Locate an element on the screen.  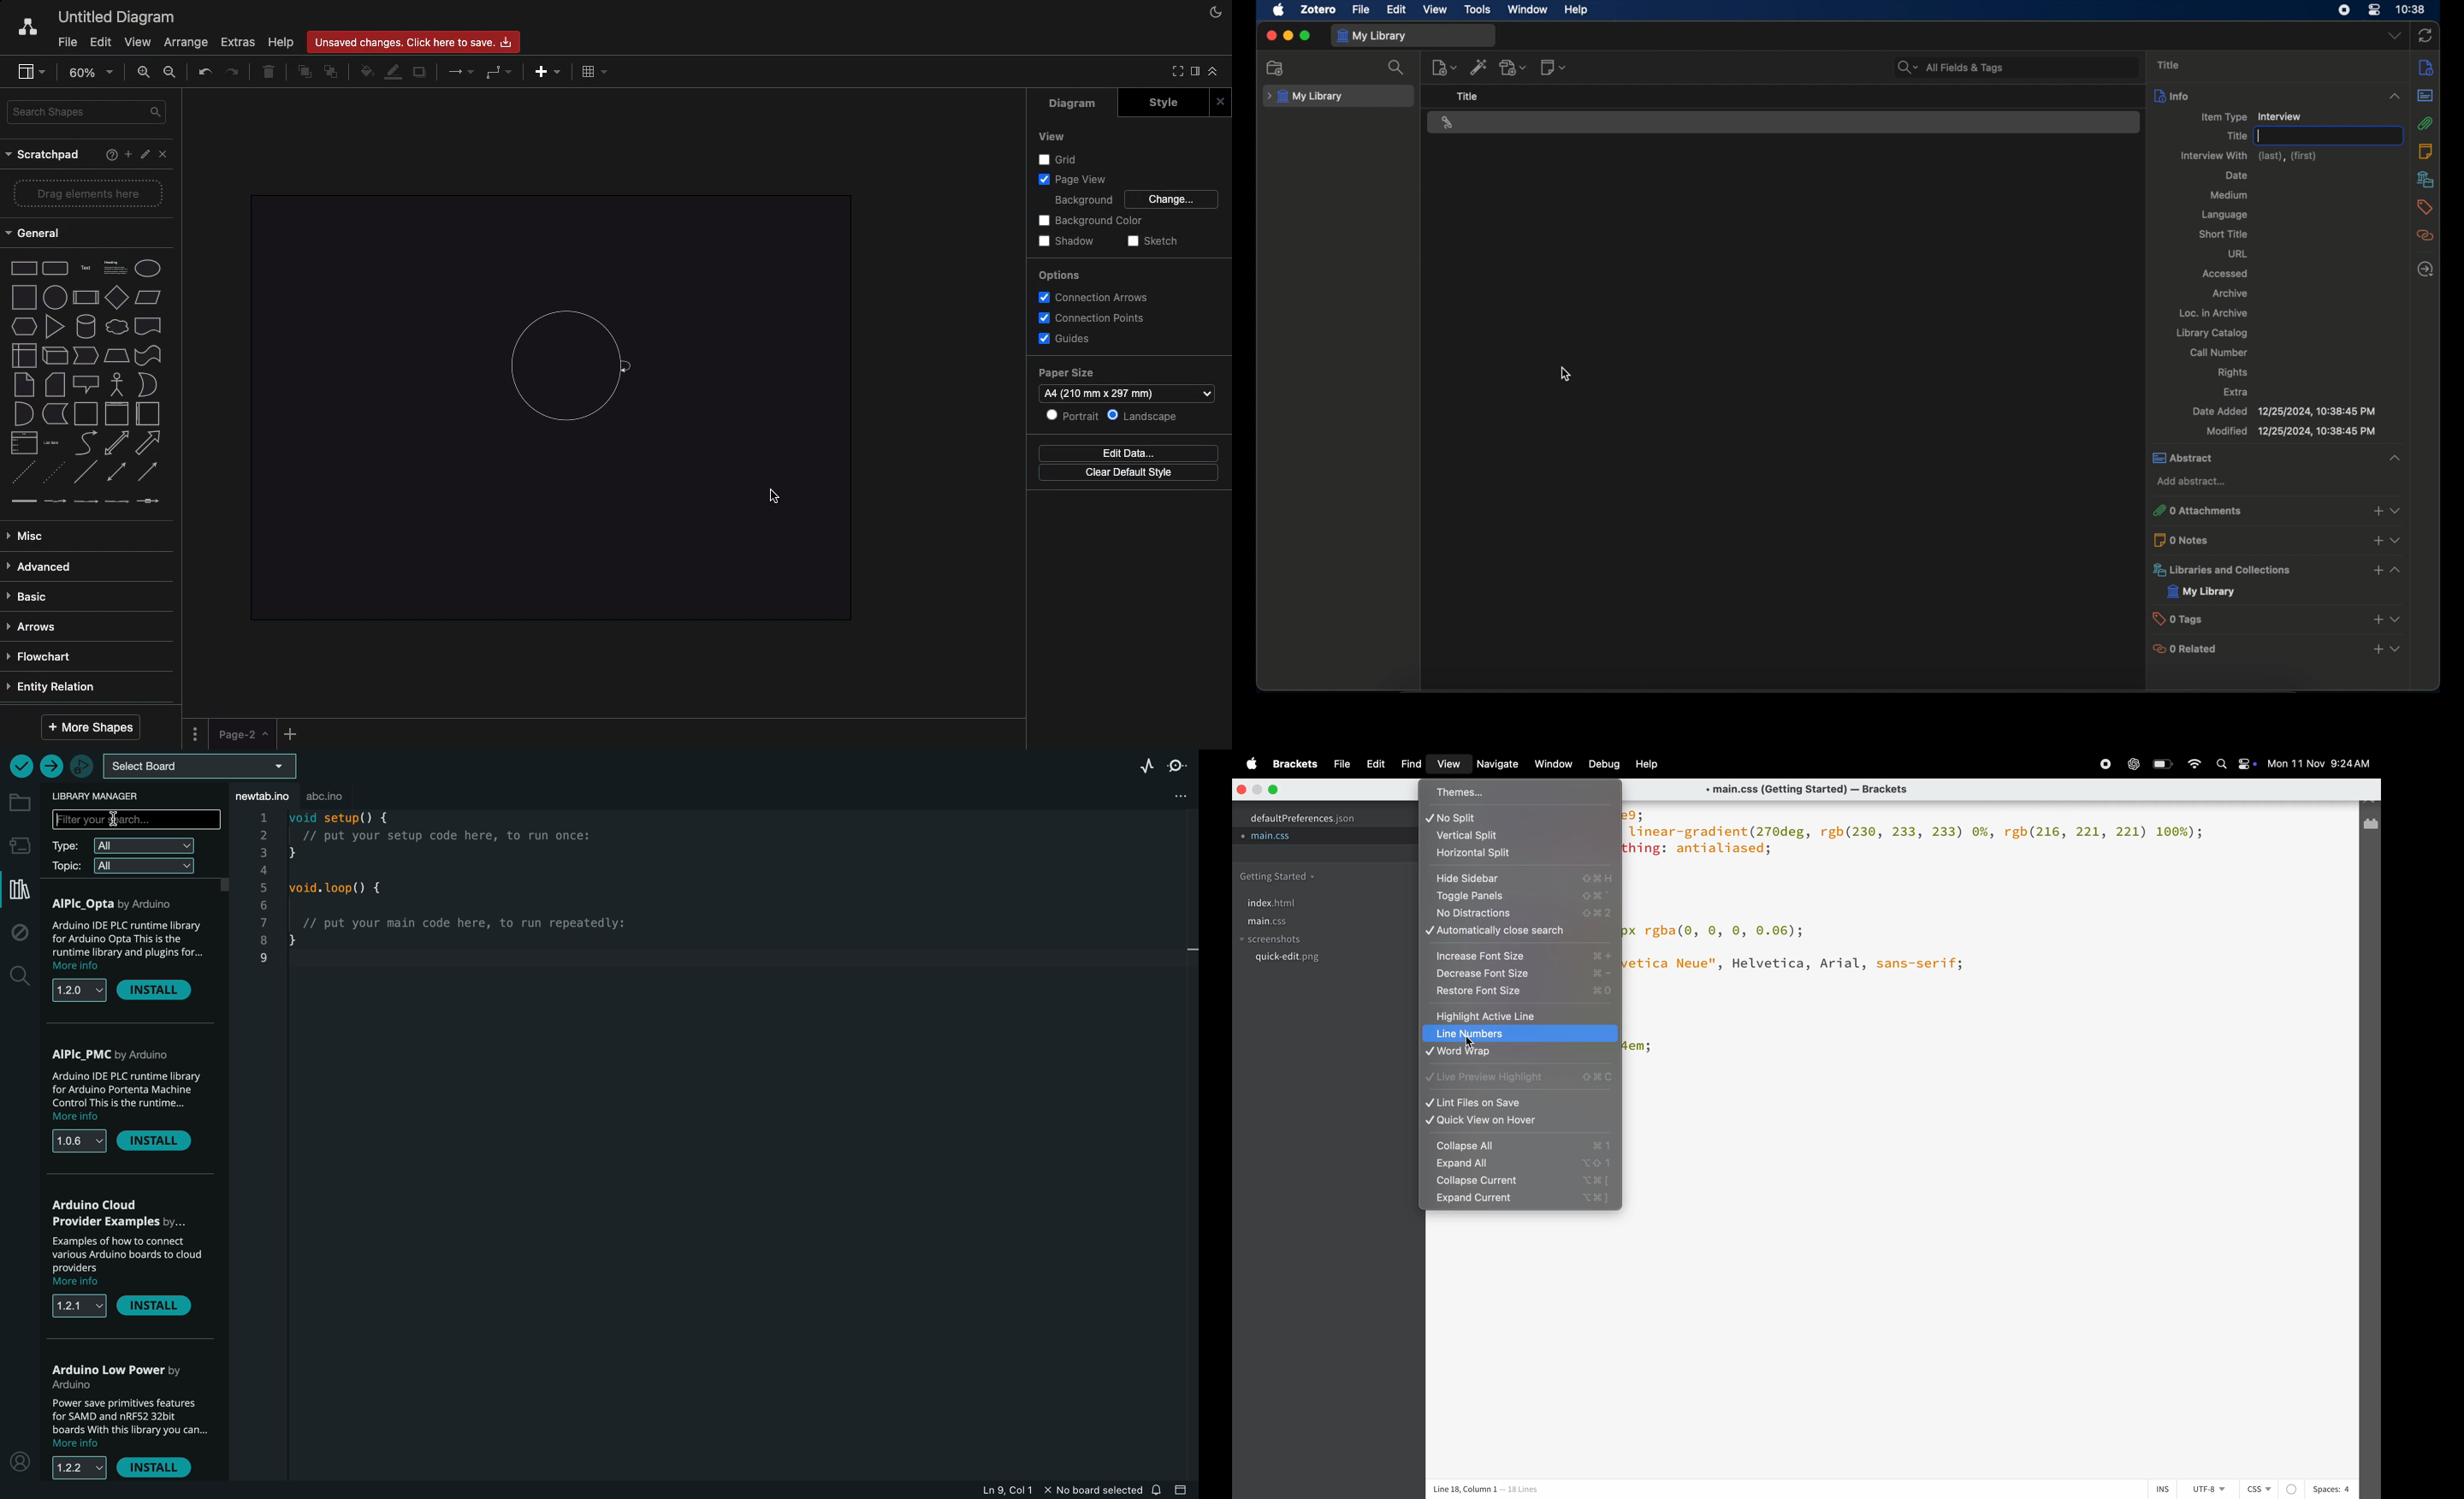
restore font size is located at coordinates (1522, 991).